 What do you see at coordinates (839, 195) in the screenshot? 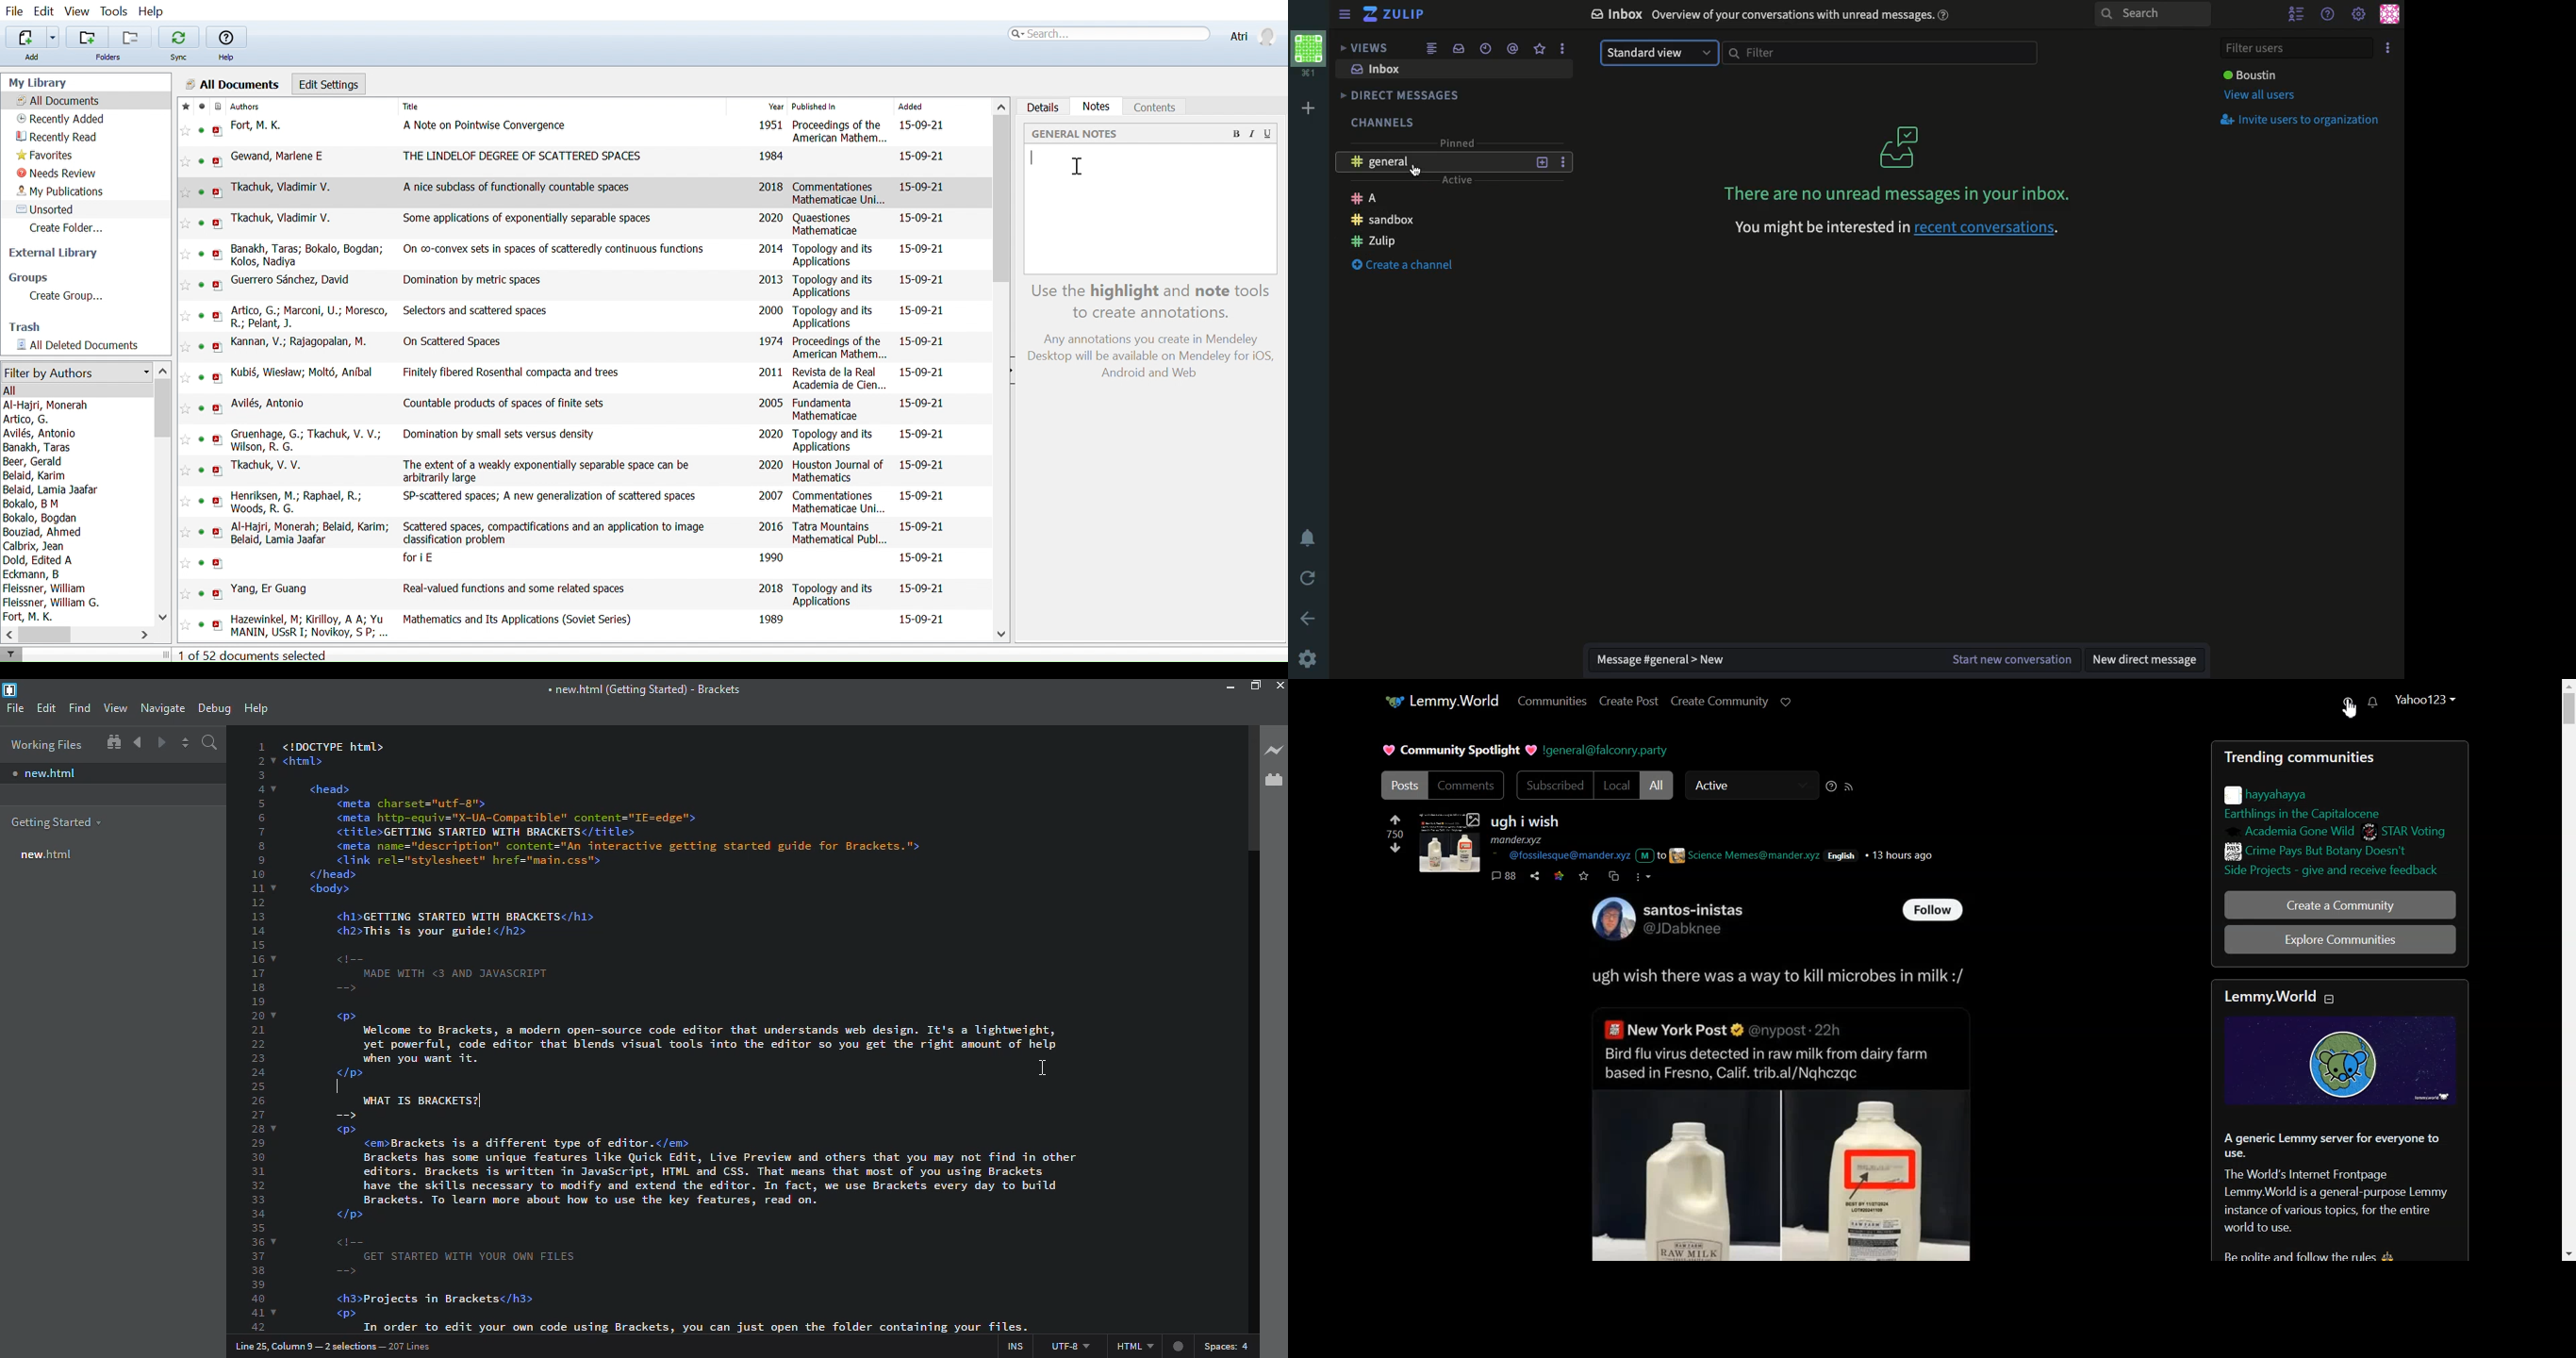
I see `Commentationes Mathematicae Uni...` at bounding box center [839, 195].